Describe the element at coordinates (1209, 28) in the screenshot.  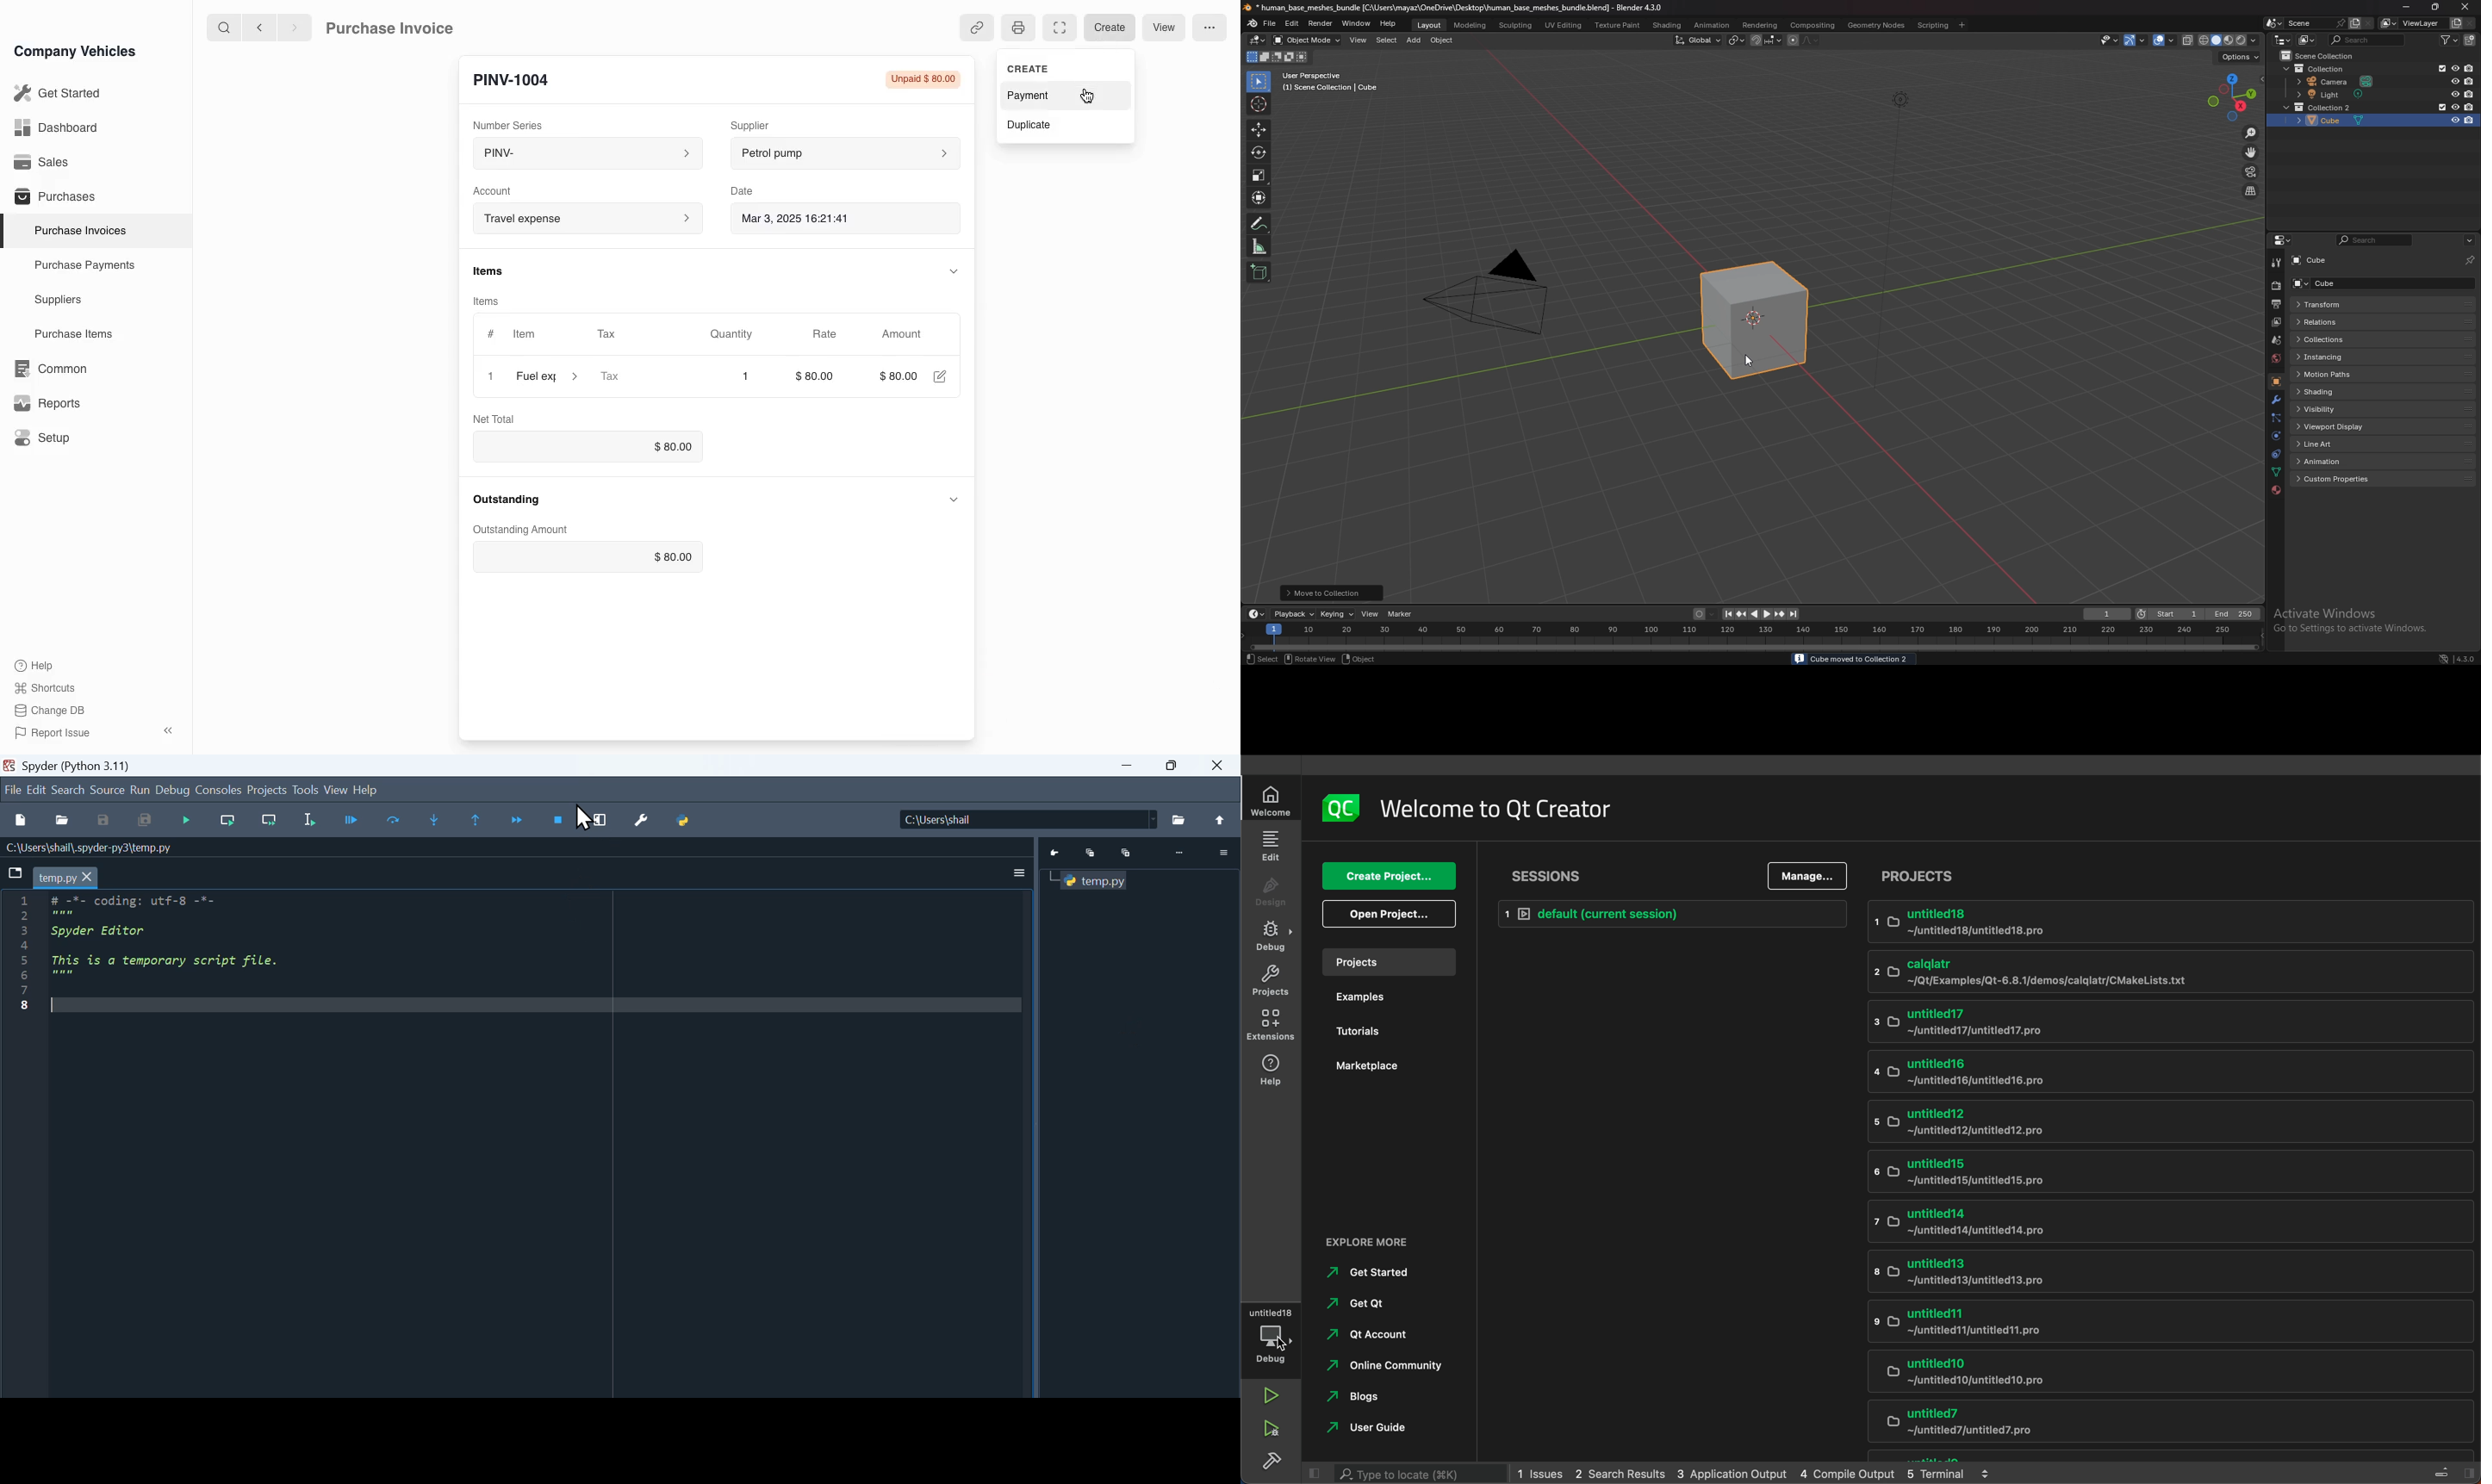
I see `options` at that location.